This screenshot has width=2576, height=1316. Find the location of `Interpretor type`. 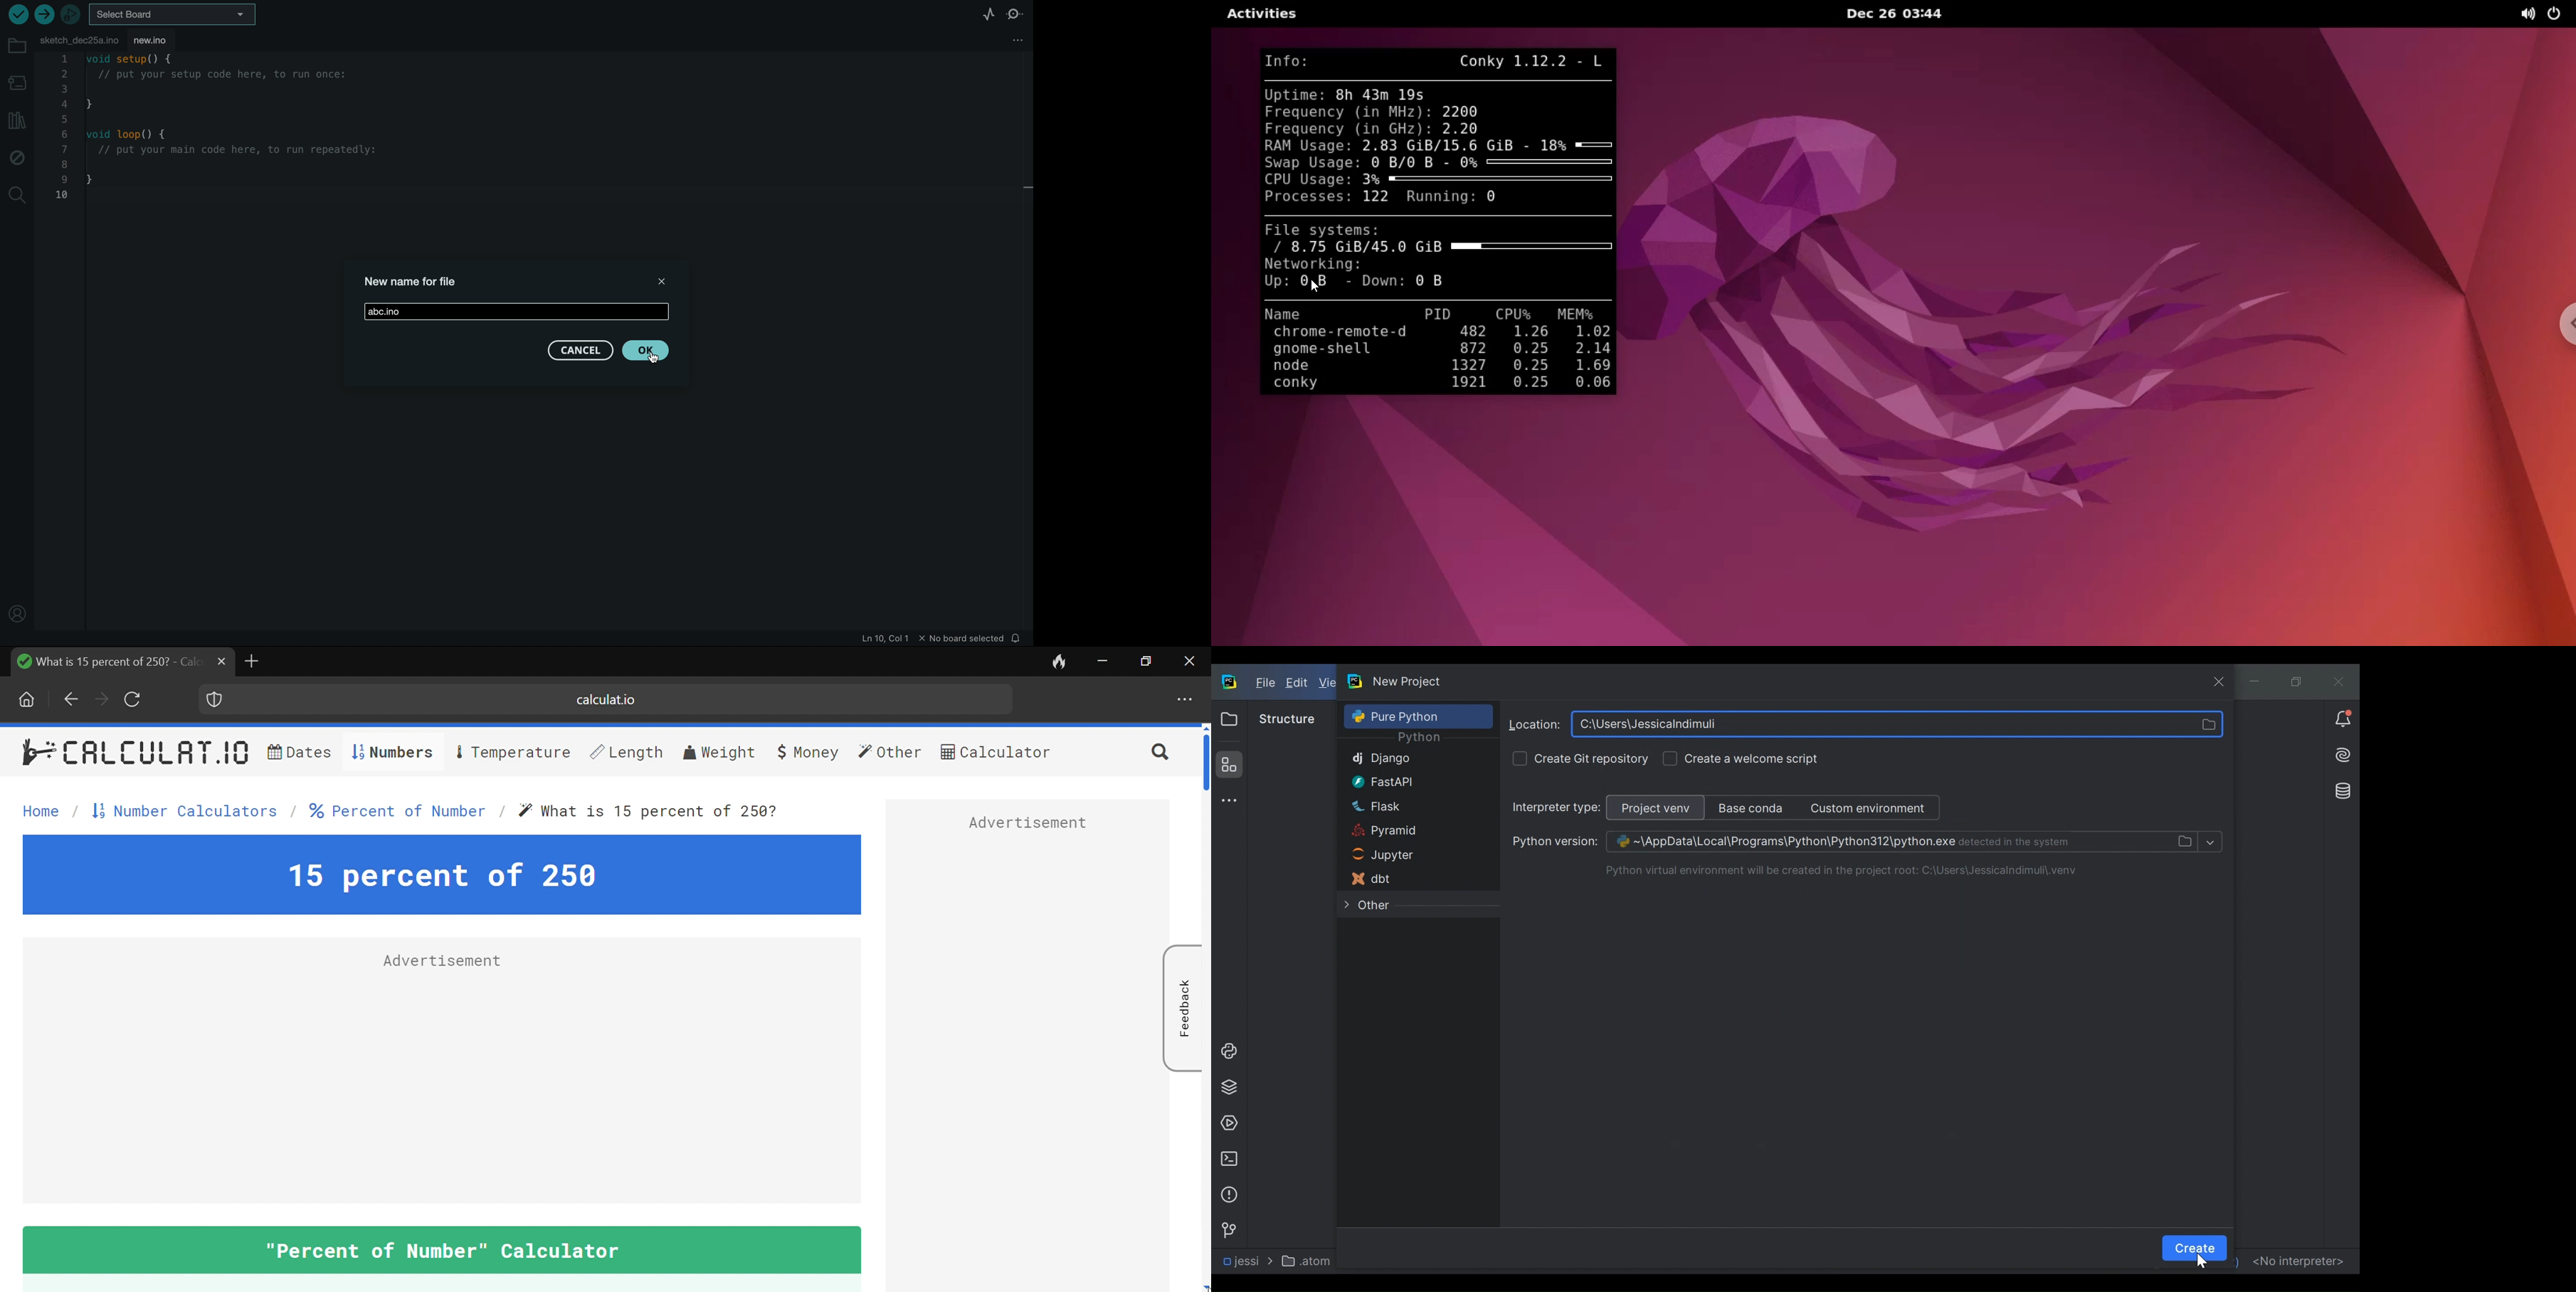

Interpretor type is located at coordinates (1548, 808).